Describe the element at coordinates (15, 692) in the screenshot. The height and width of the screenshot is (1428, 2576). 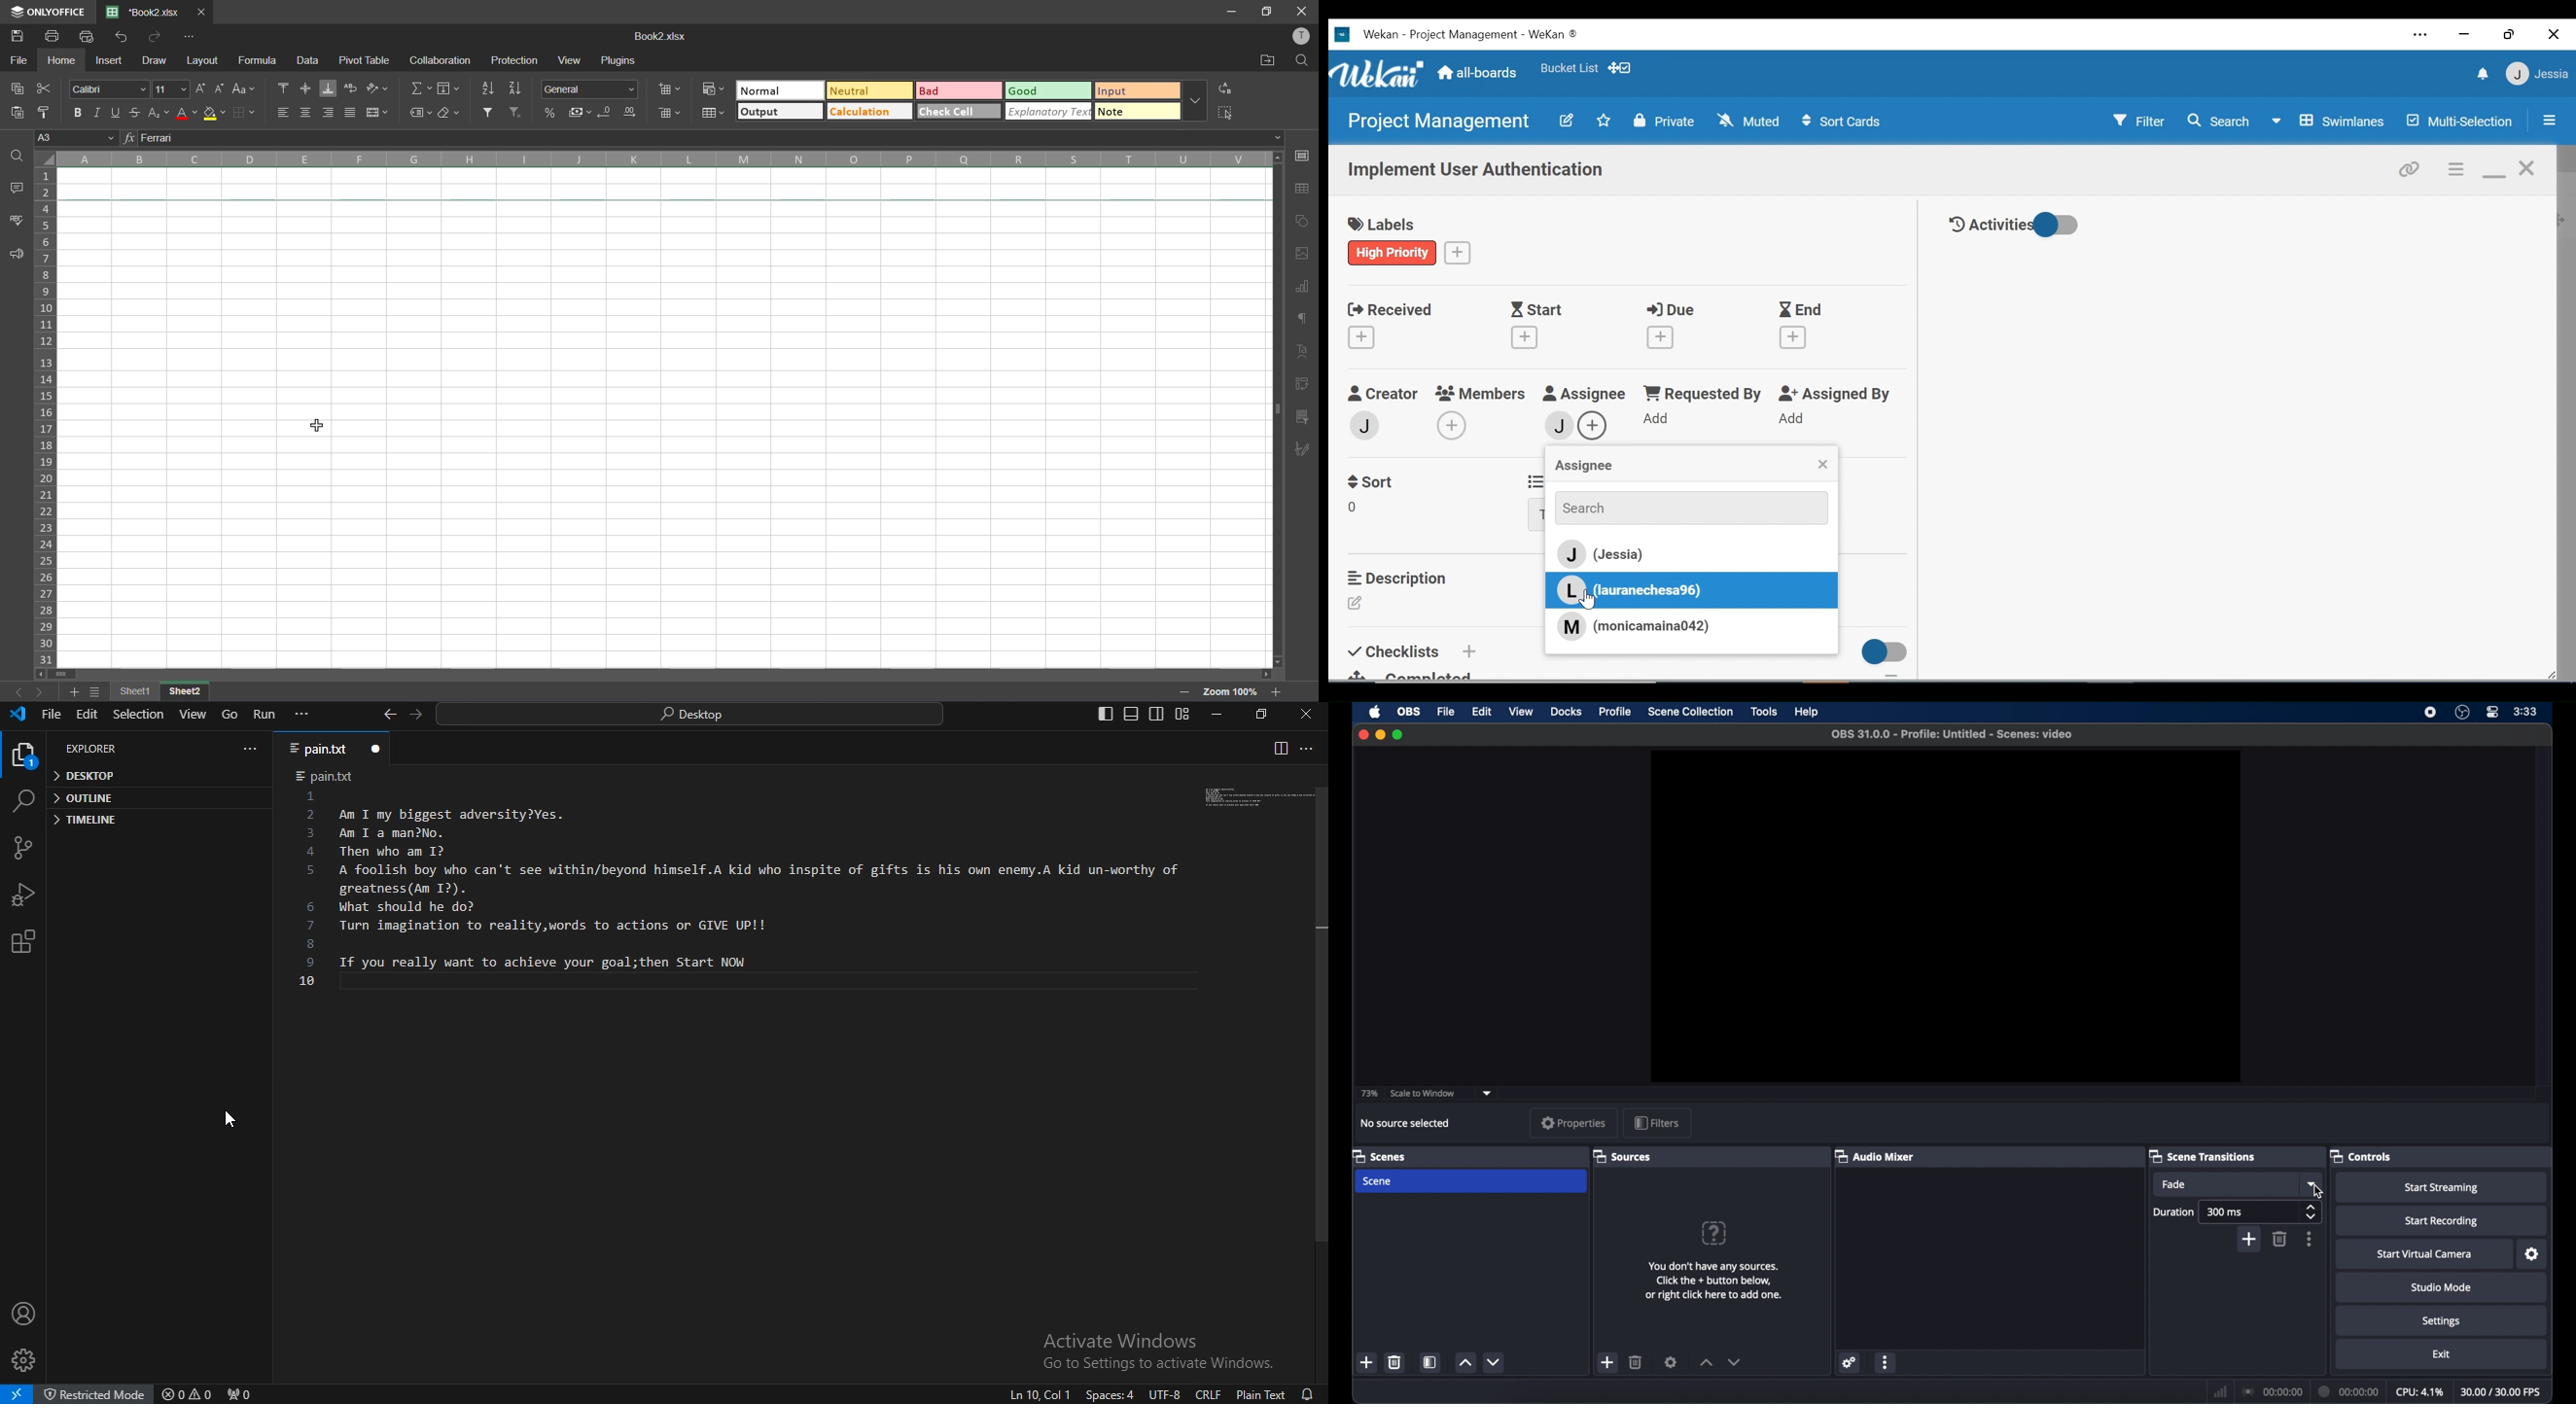
I see `previous` at that location.